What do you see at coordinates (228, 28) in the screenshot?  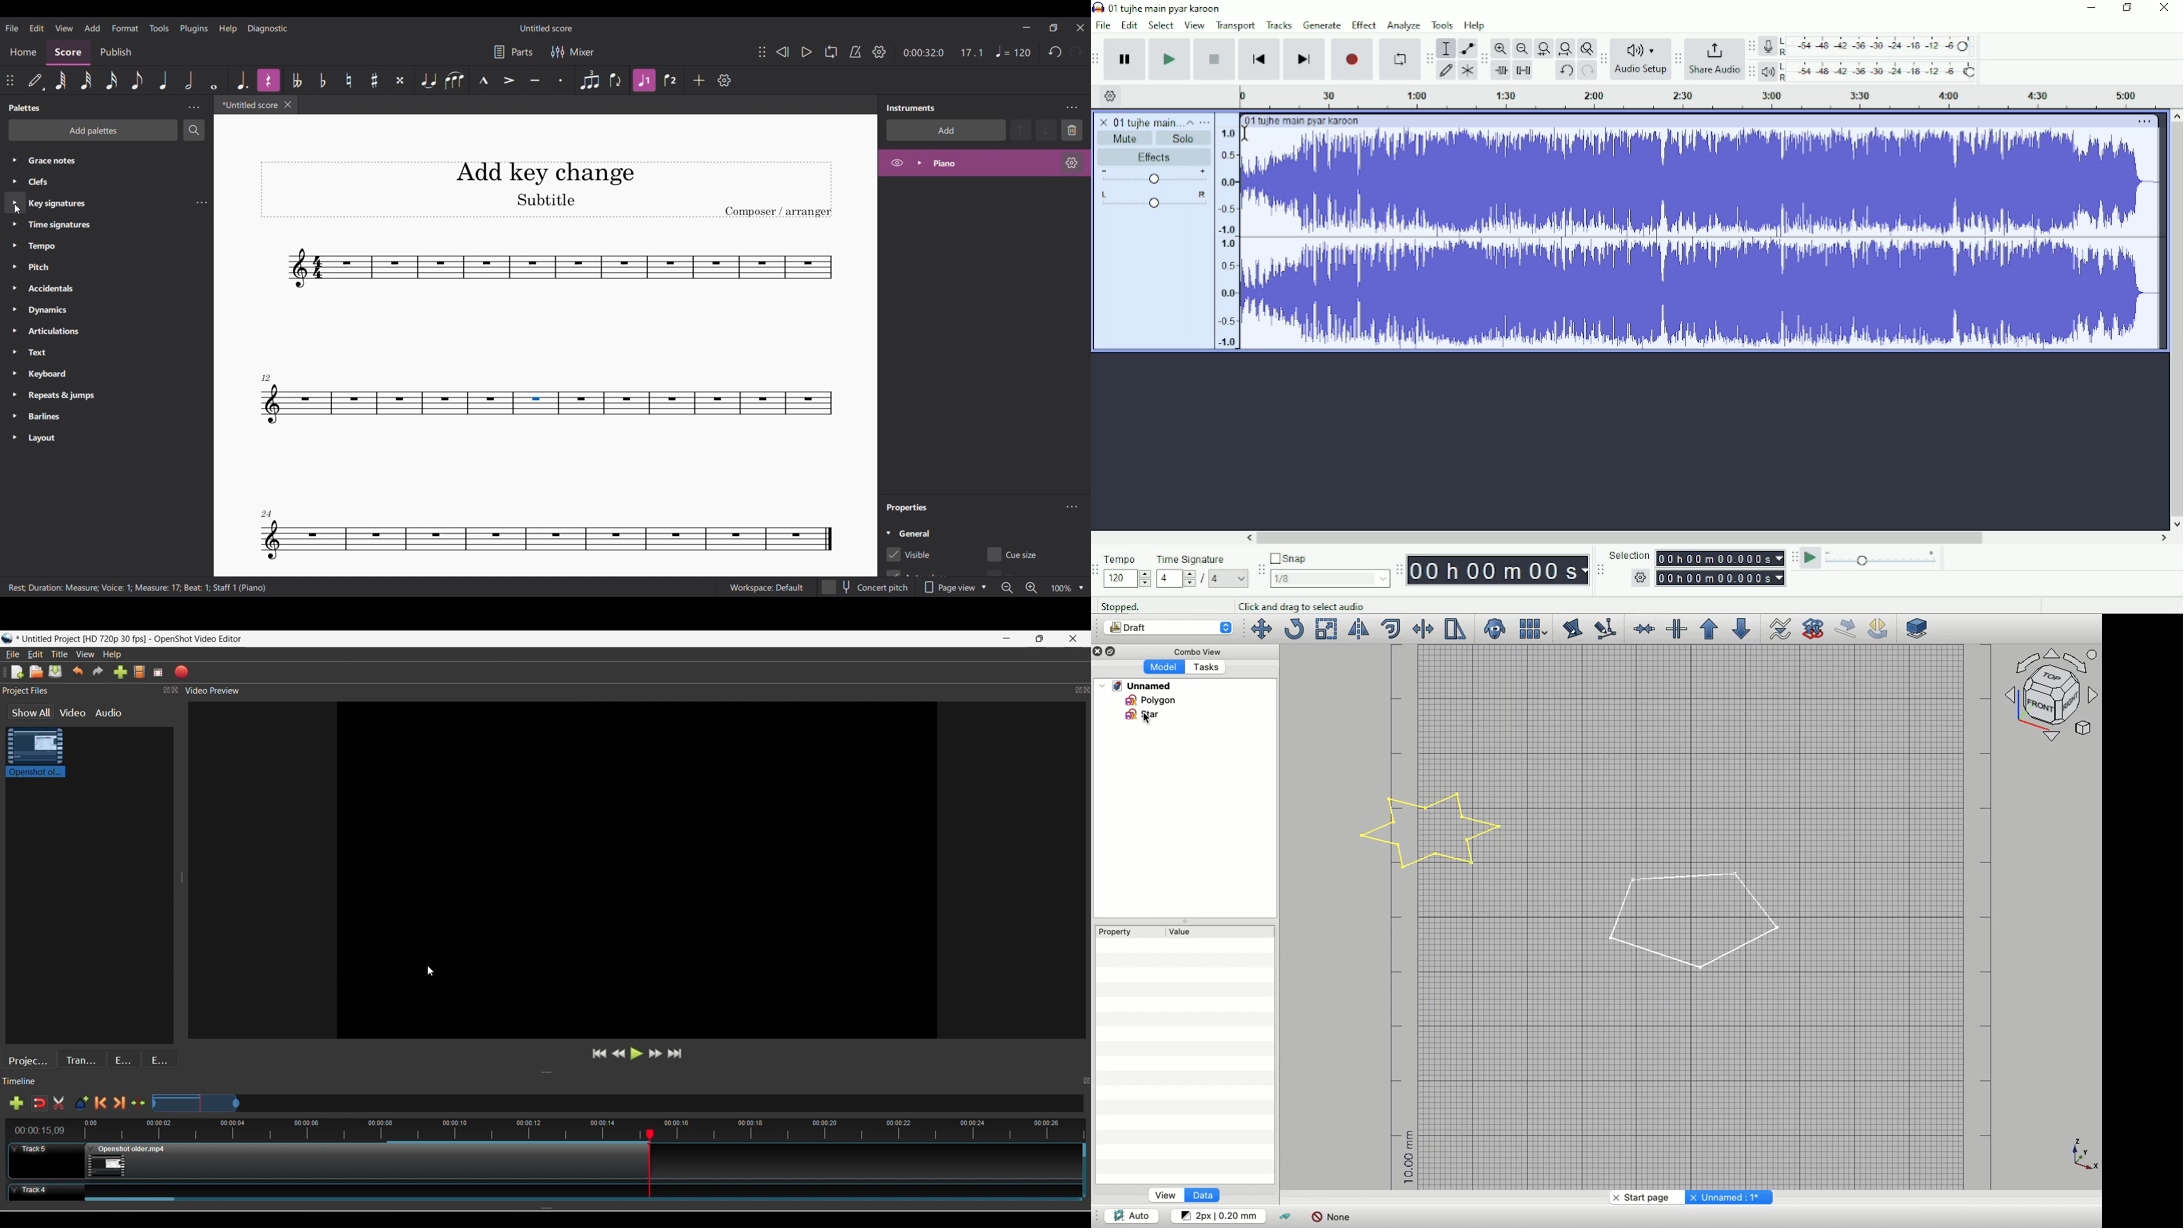 I see `Help menu` at bounding box center [228, 28].